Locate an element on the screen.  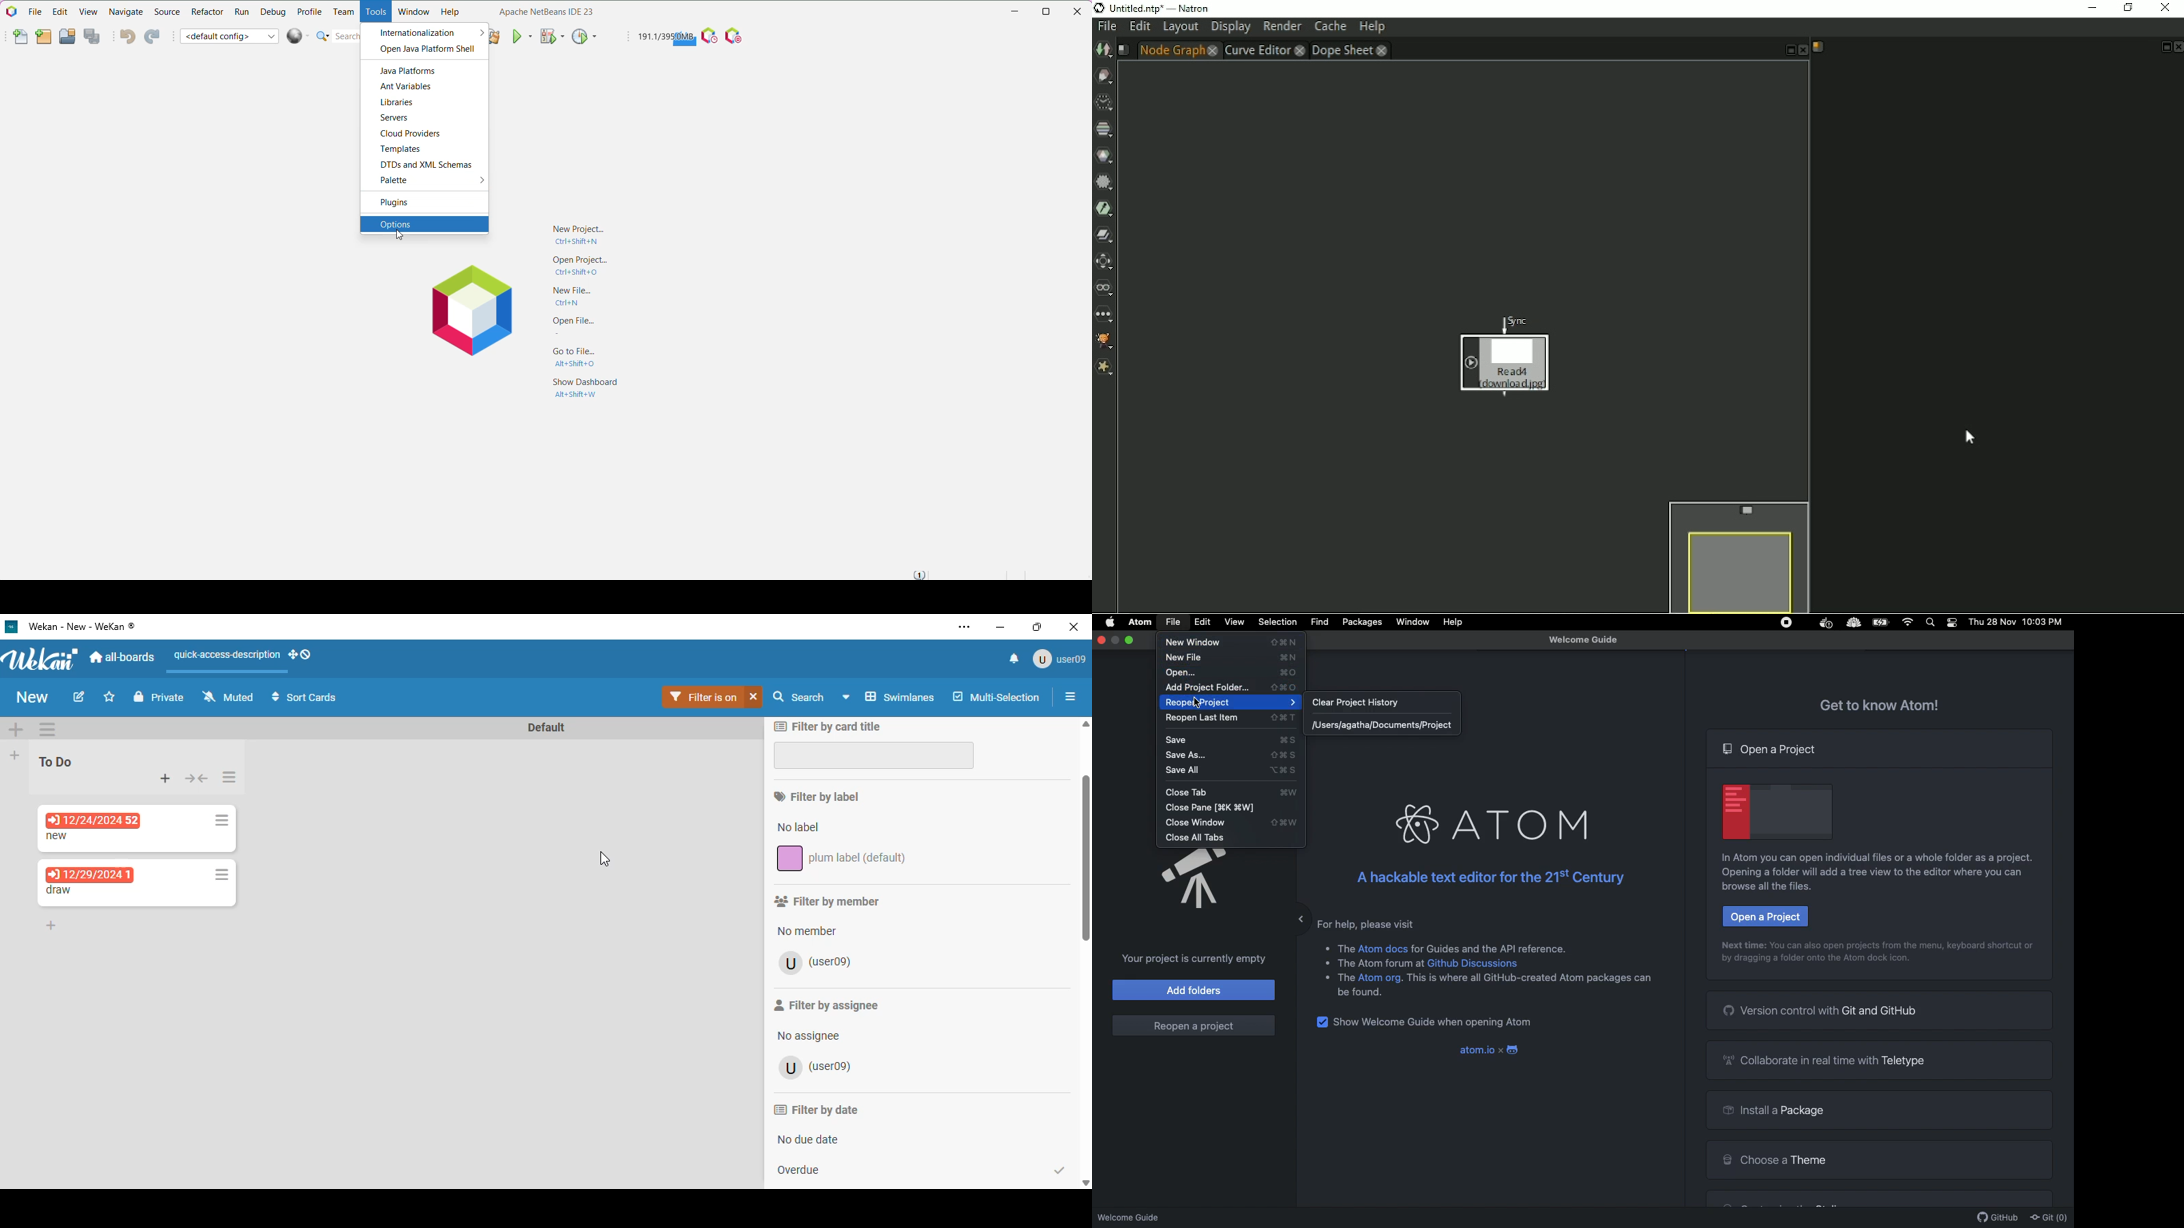
vertical scroll bar is located at coordinates (1085, 953).